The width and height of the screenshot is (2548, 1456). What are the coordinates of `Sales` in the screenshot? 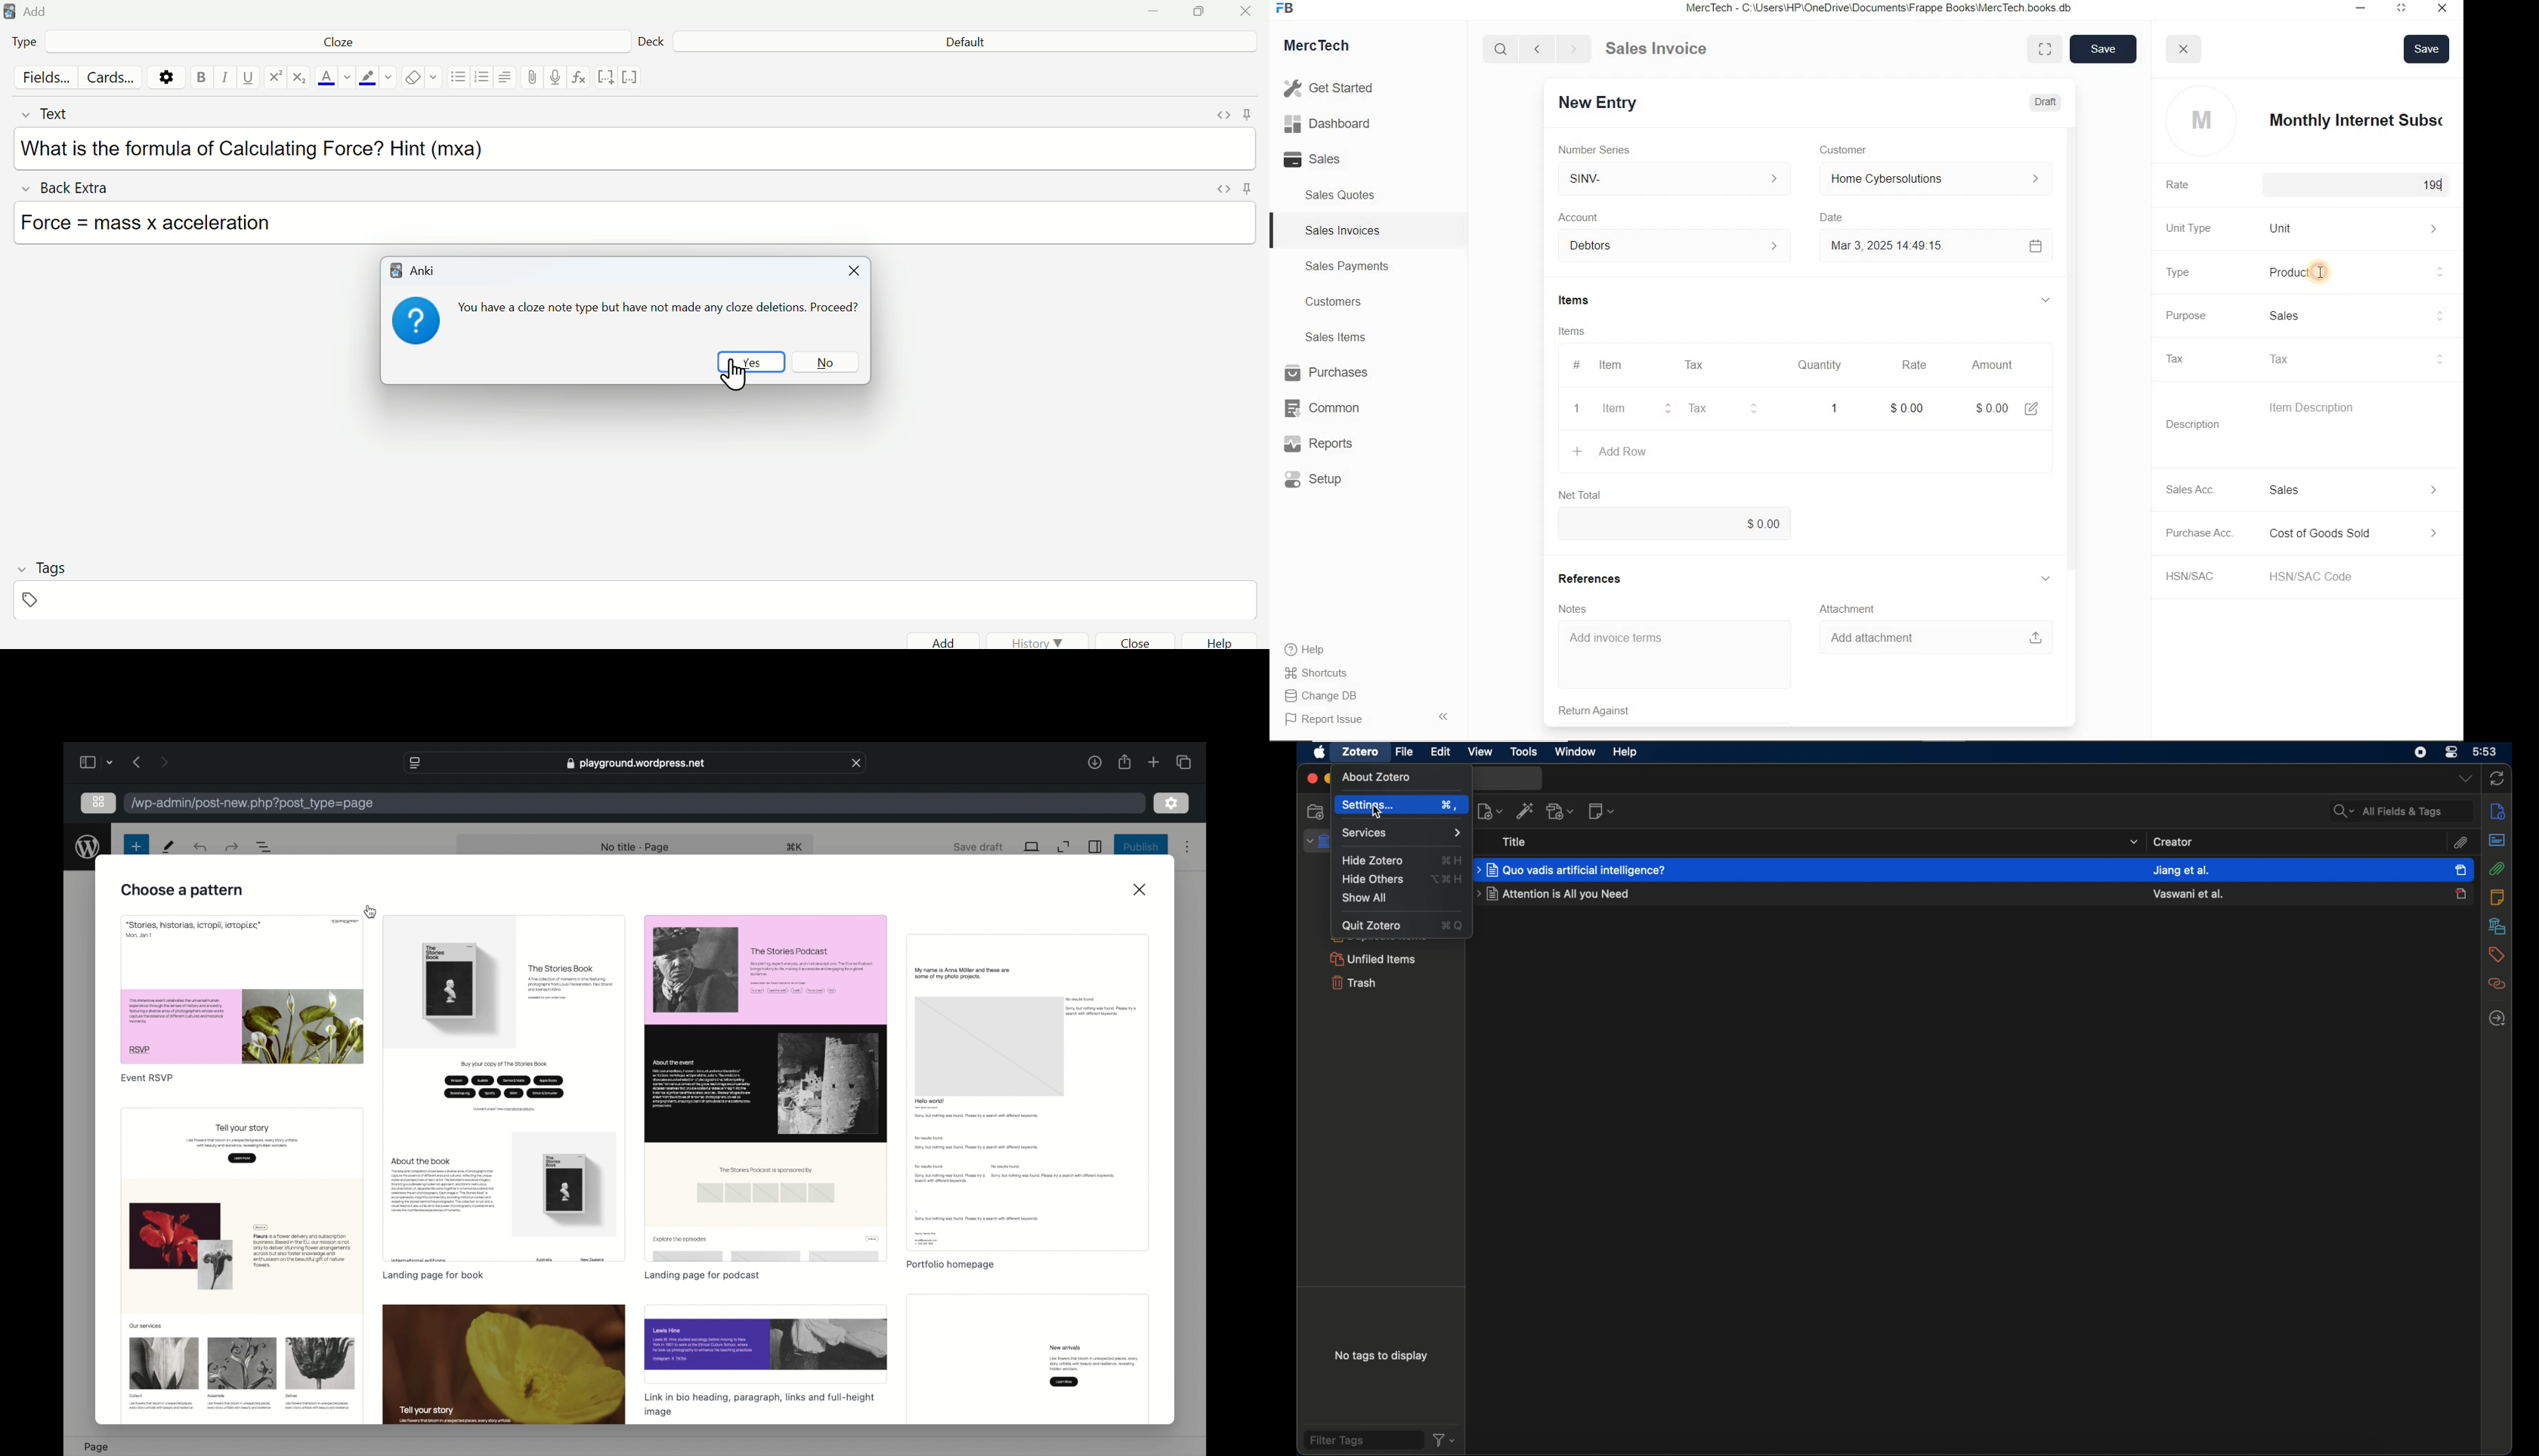 It's located at (1333, 159).